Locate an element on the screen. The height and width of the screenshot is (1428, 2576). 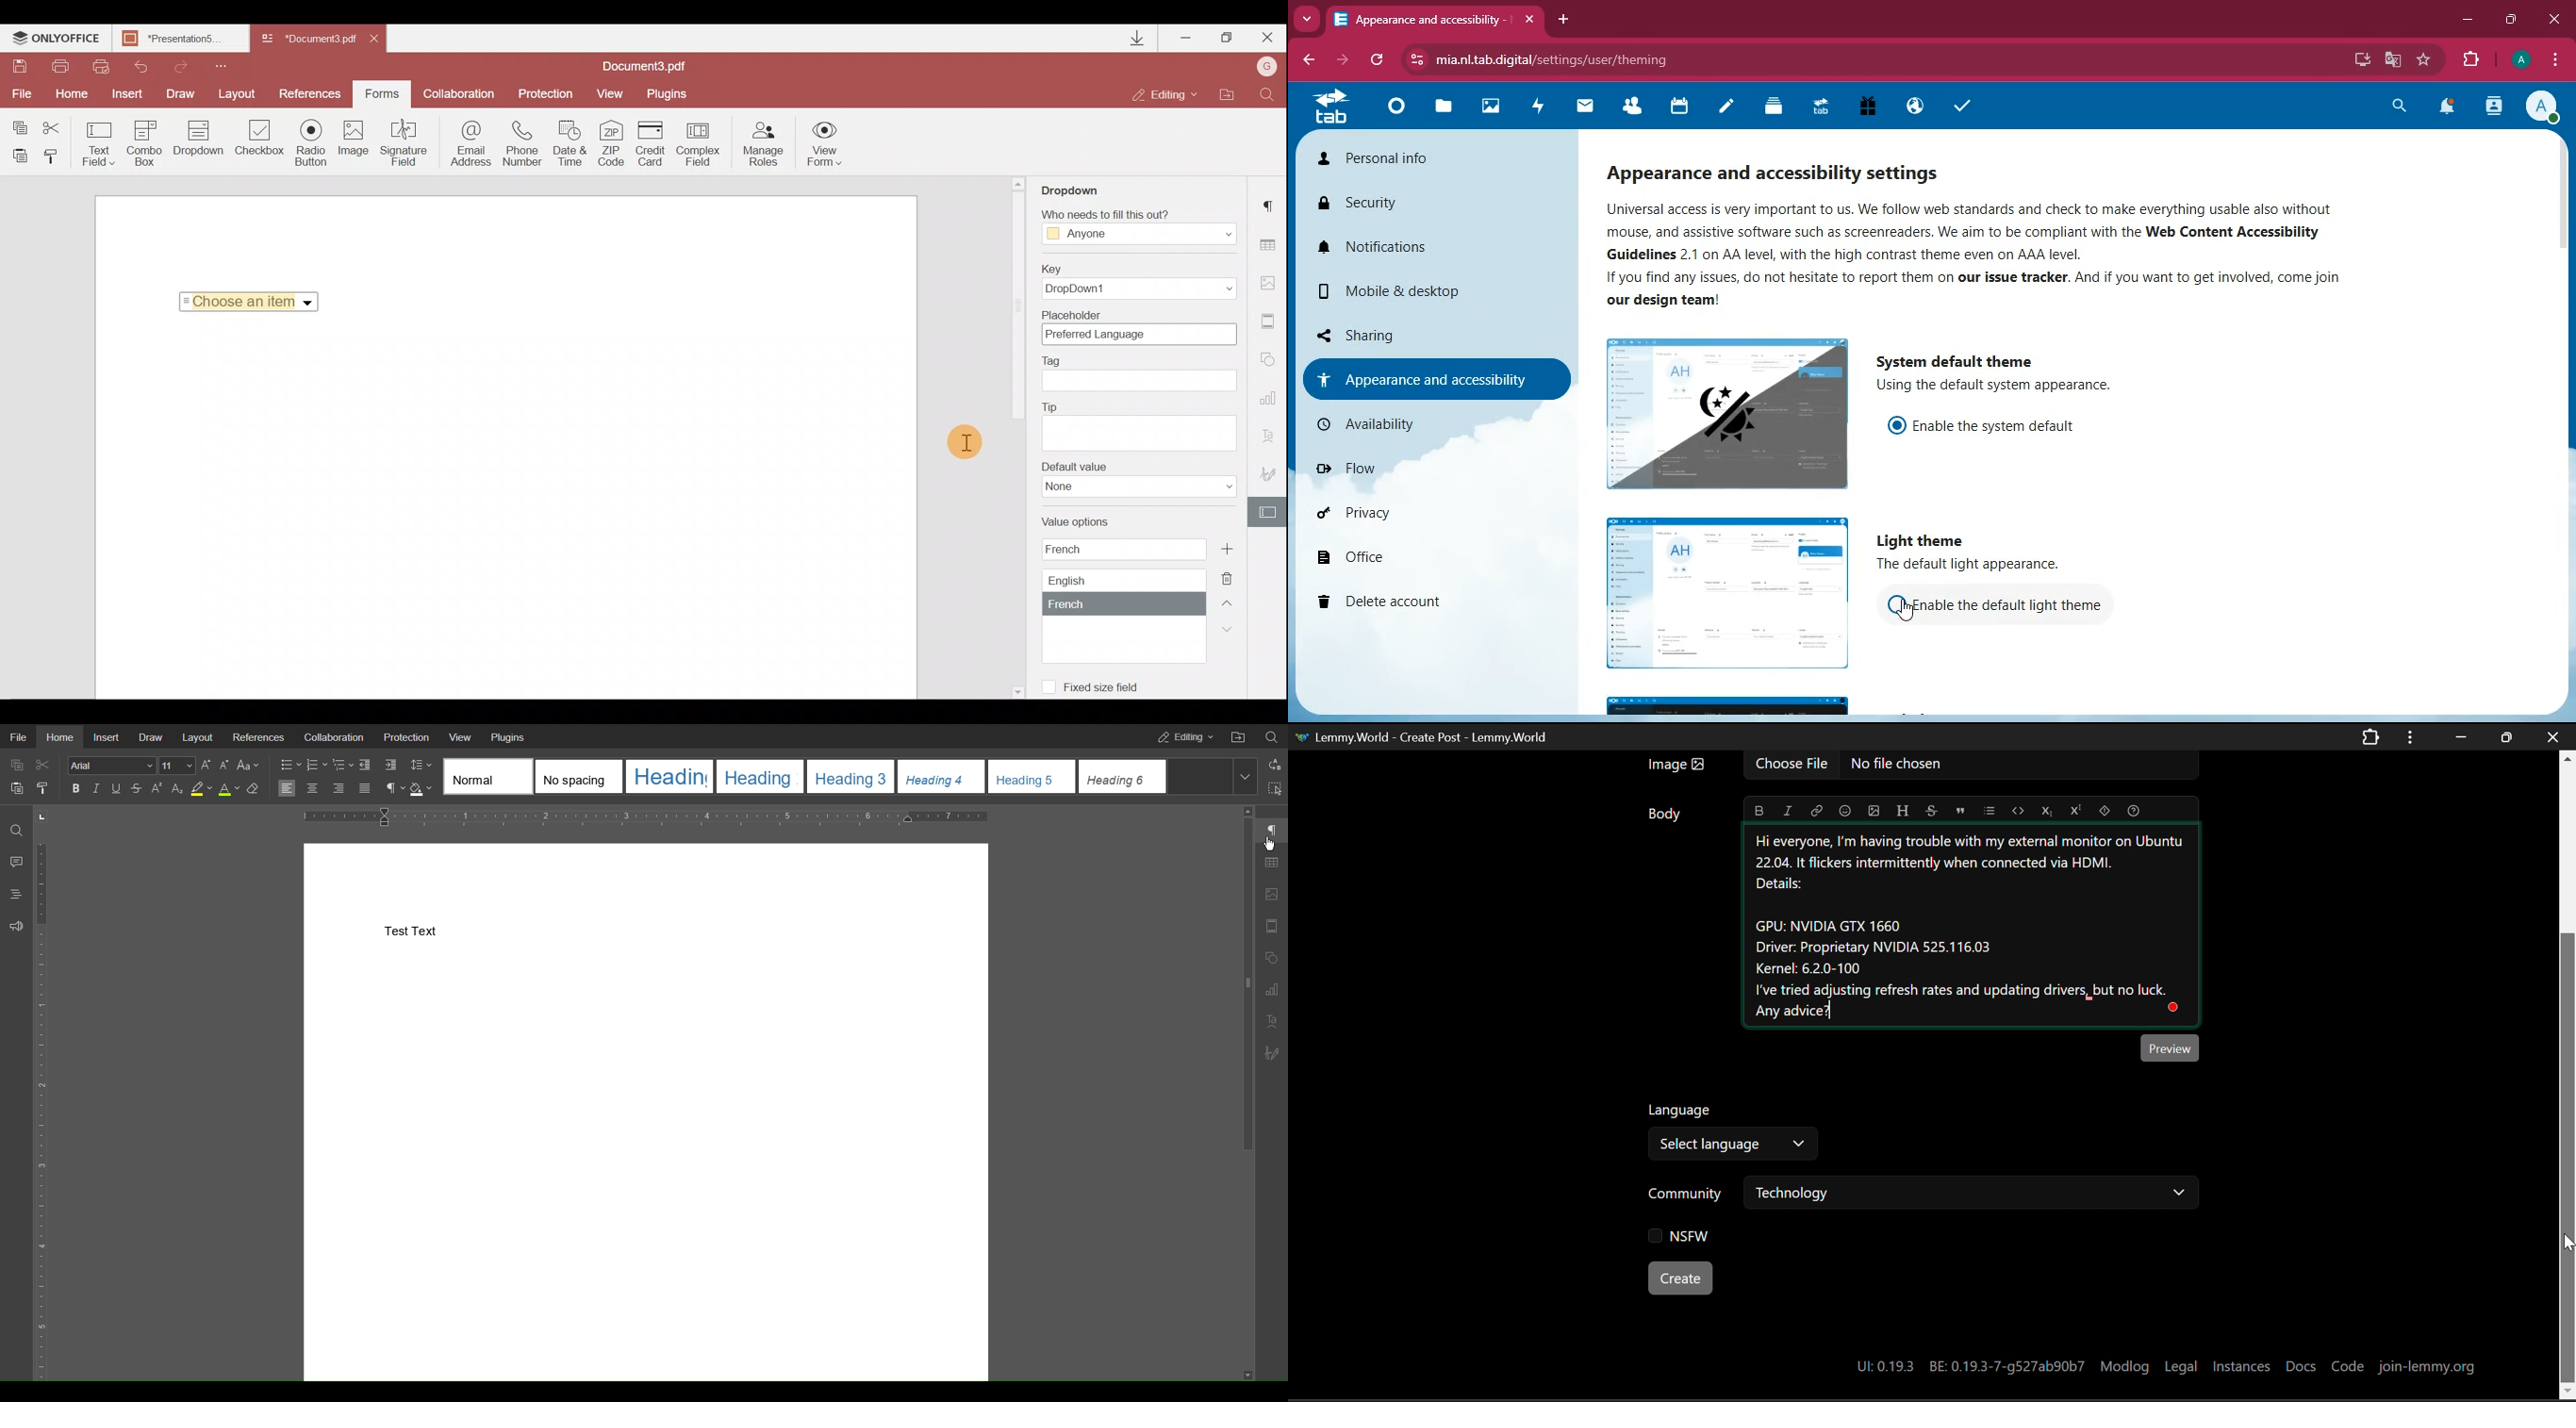
Nested List is located at coordinates (343, 766).